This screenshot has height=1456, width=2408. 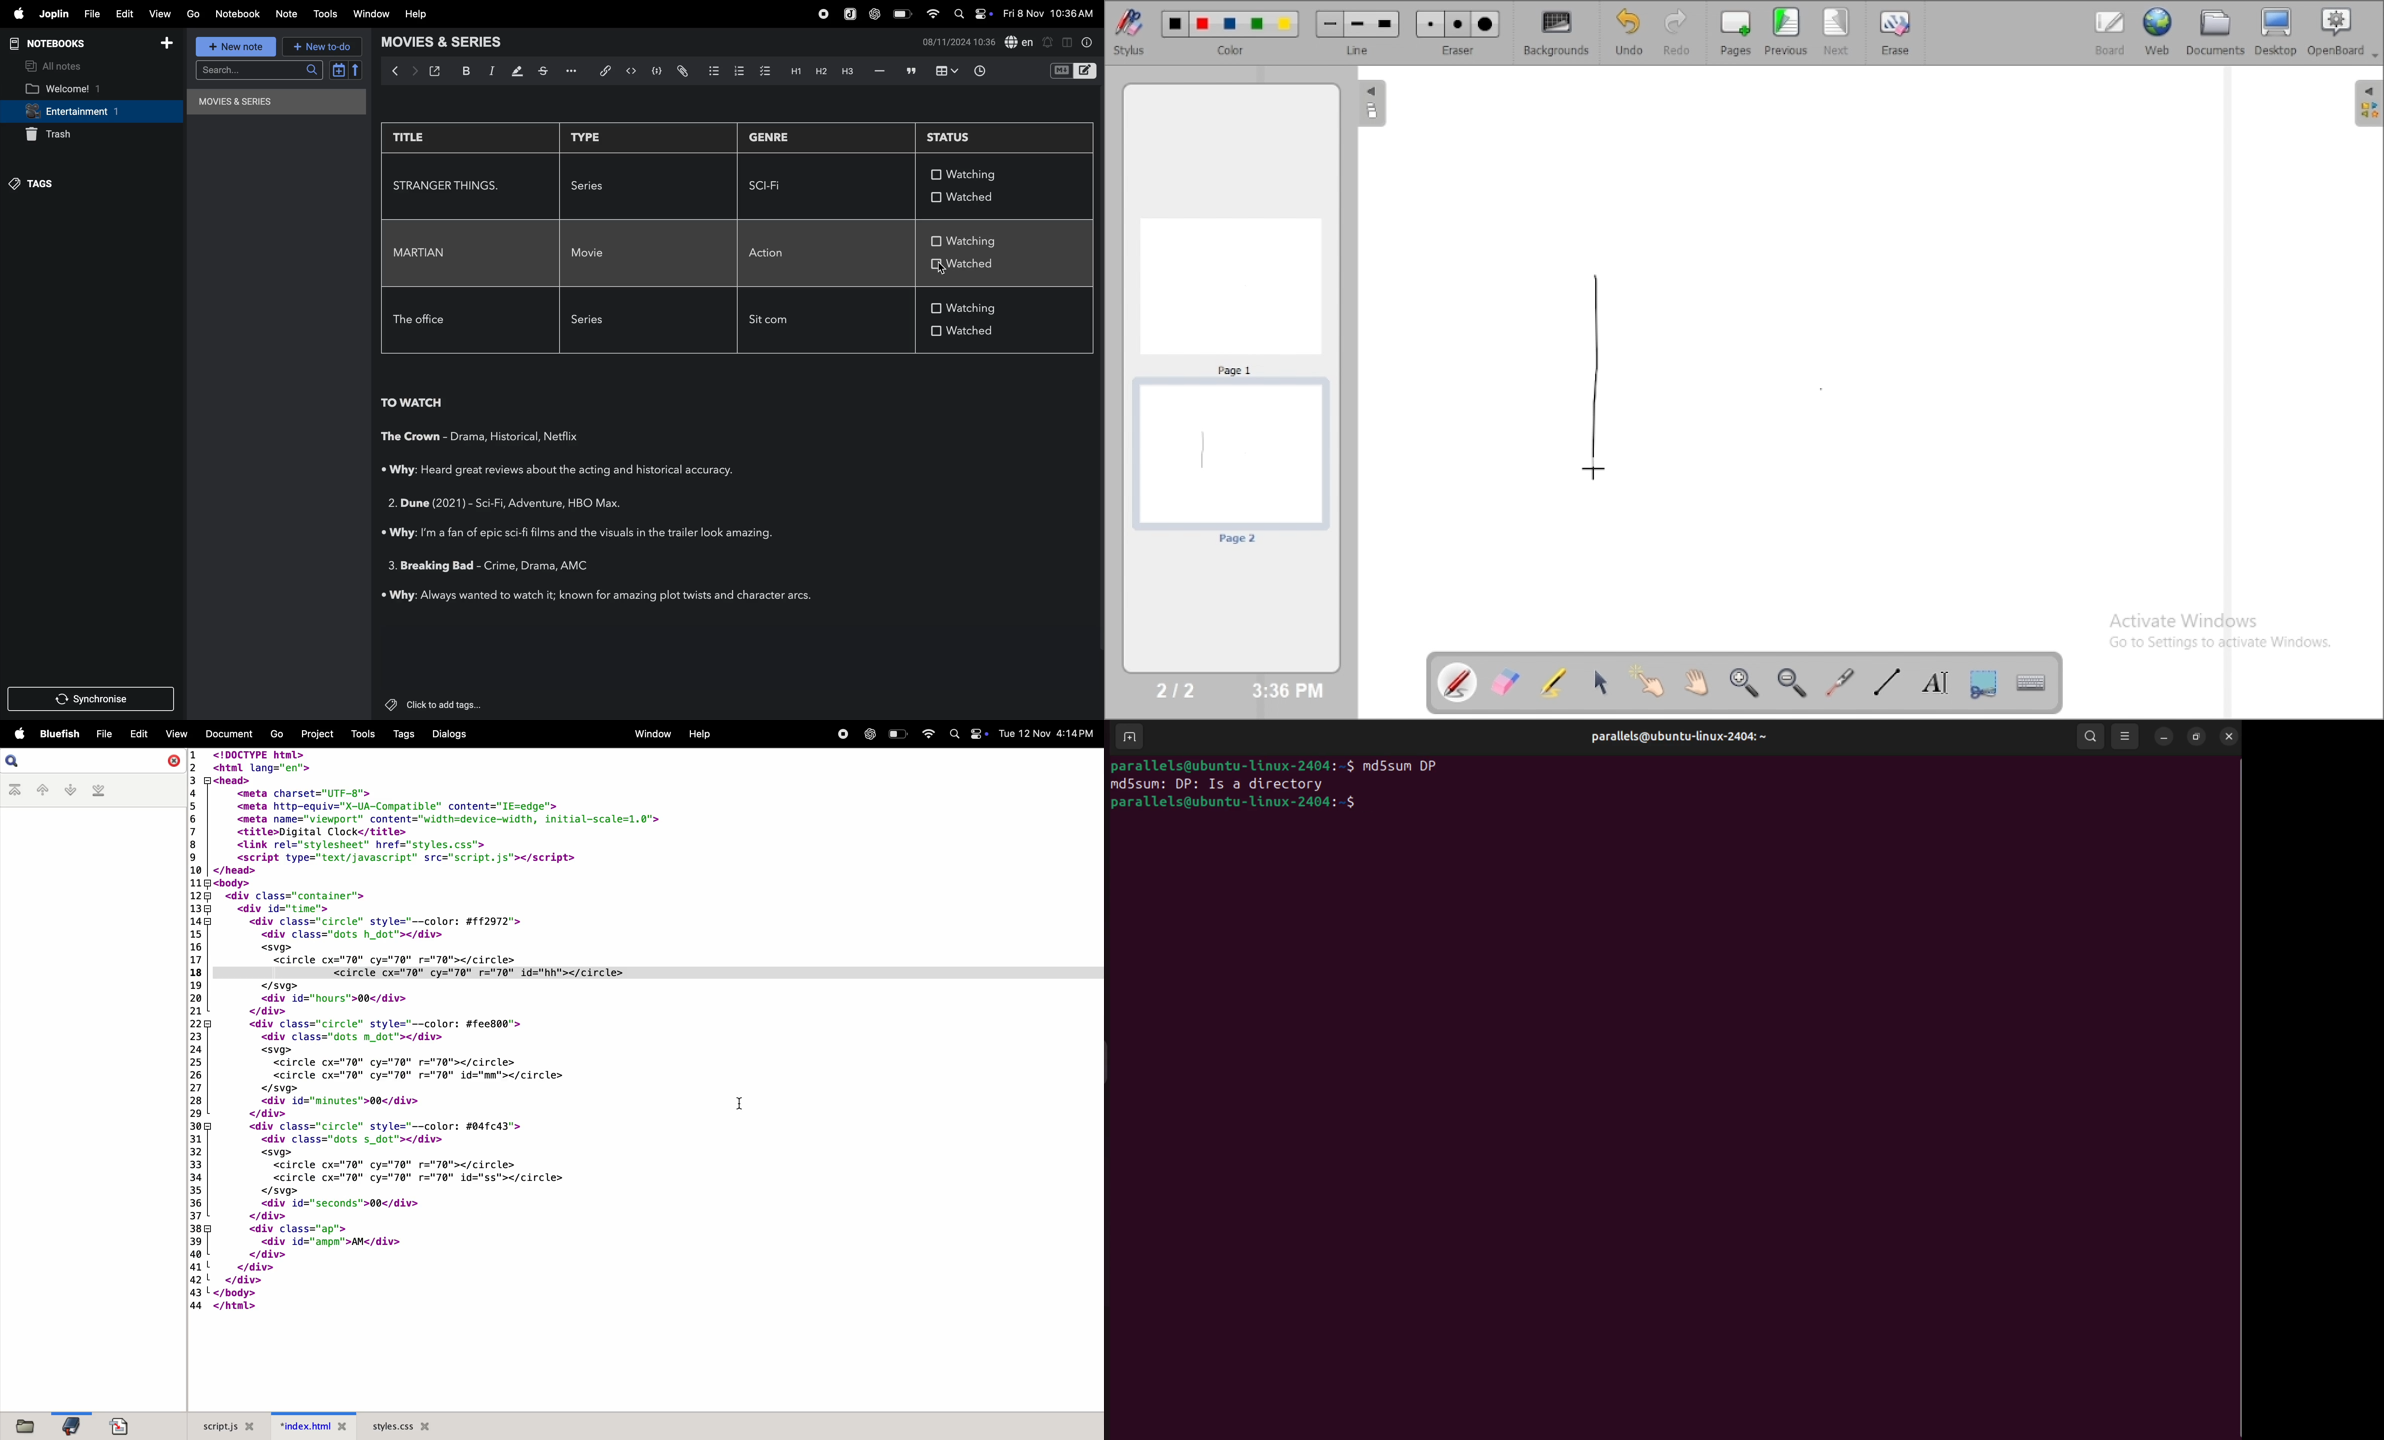 What do you see at coordinates (126, 15) in the screenshot?
I see `edit` at bounding box center [126, 15].